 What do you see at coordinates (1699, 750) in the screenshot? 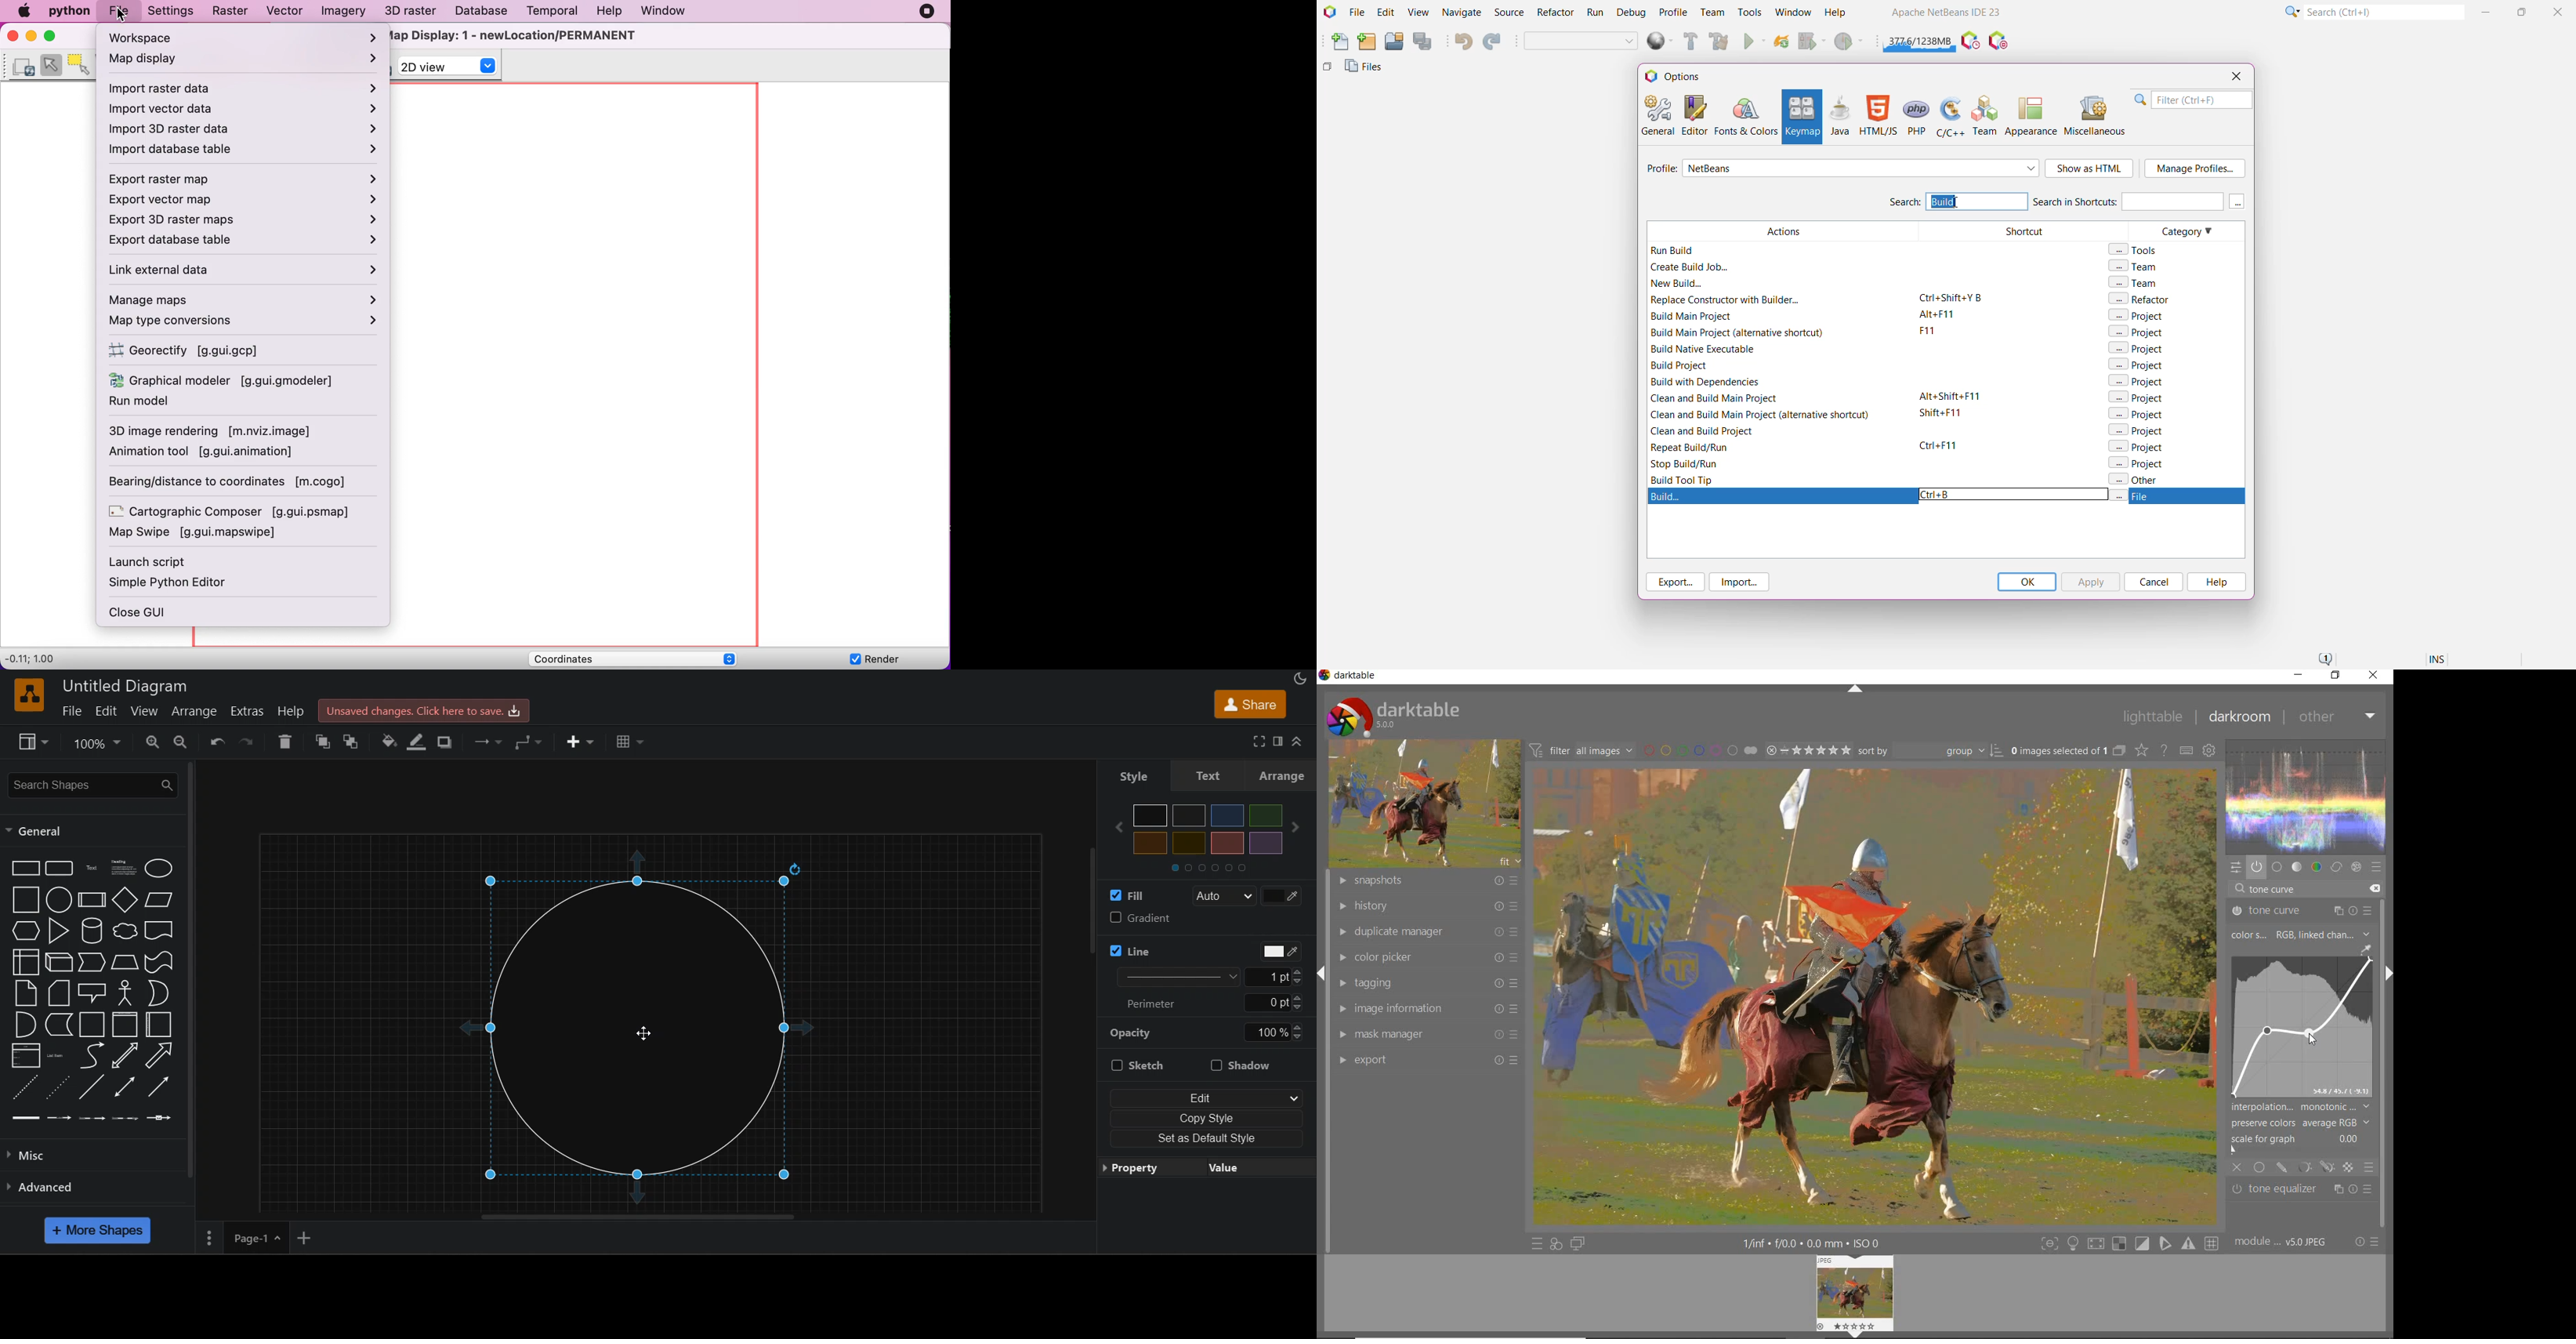
I see `filter by image color label` at bounding box center [1699, 750].